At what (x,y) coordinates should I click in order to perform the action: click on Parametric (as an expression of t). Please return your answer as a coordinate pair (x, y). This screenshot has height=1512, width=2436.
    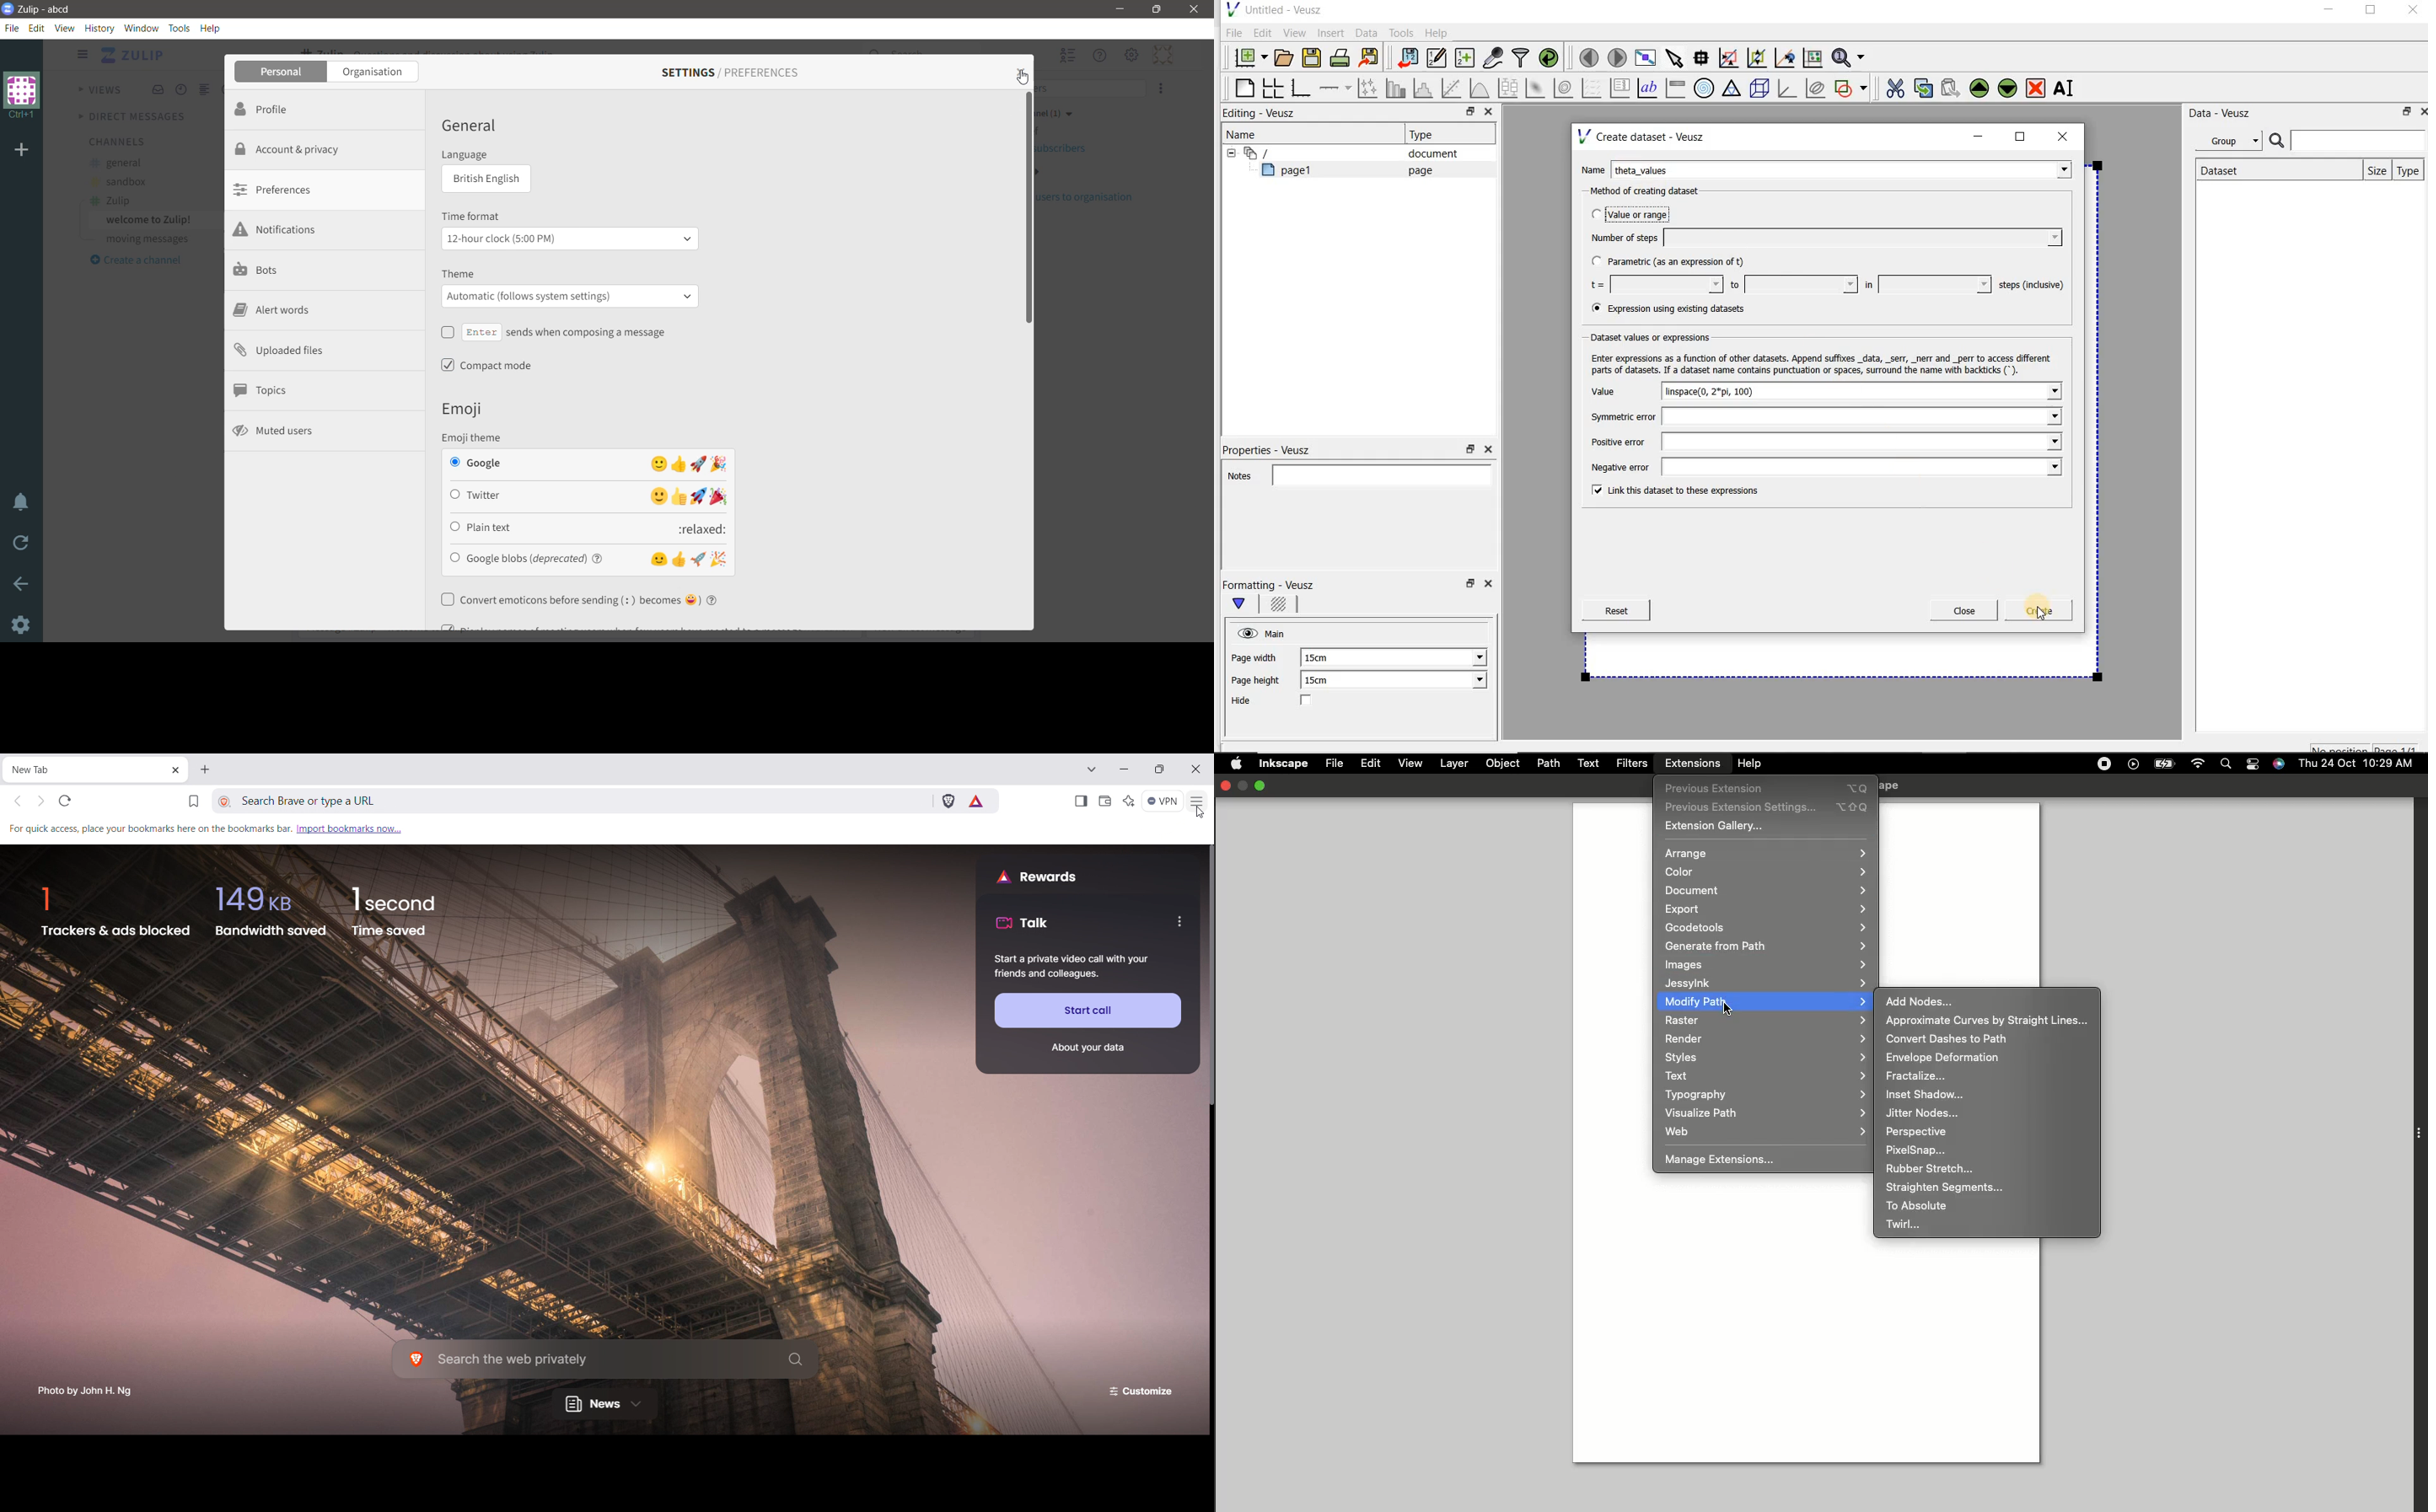
    Looking at the image, I should click on (1674, 262).